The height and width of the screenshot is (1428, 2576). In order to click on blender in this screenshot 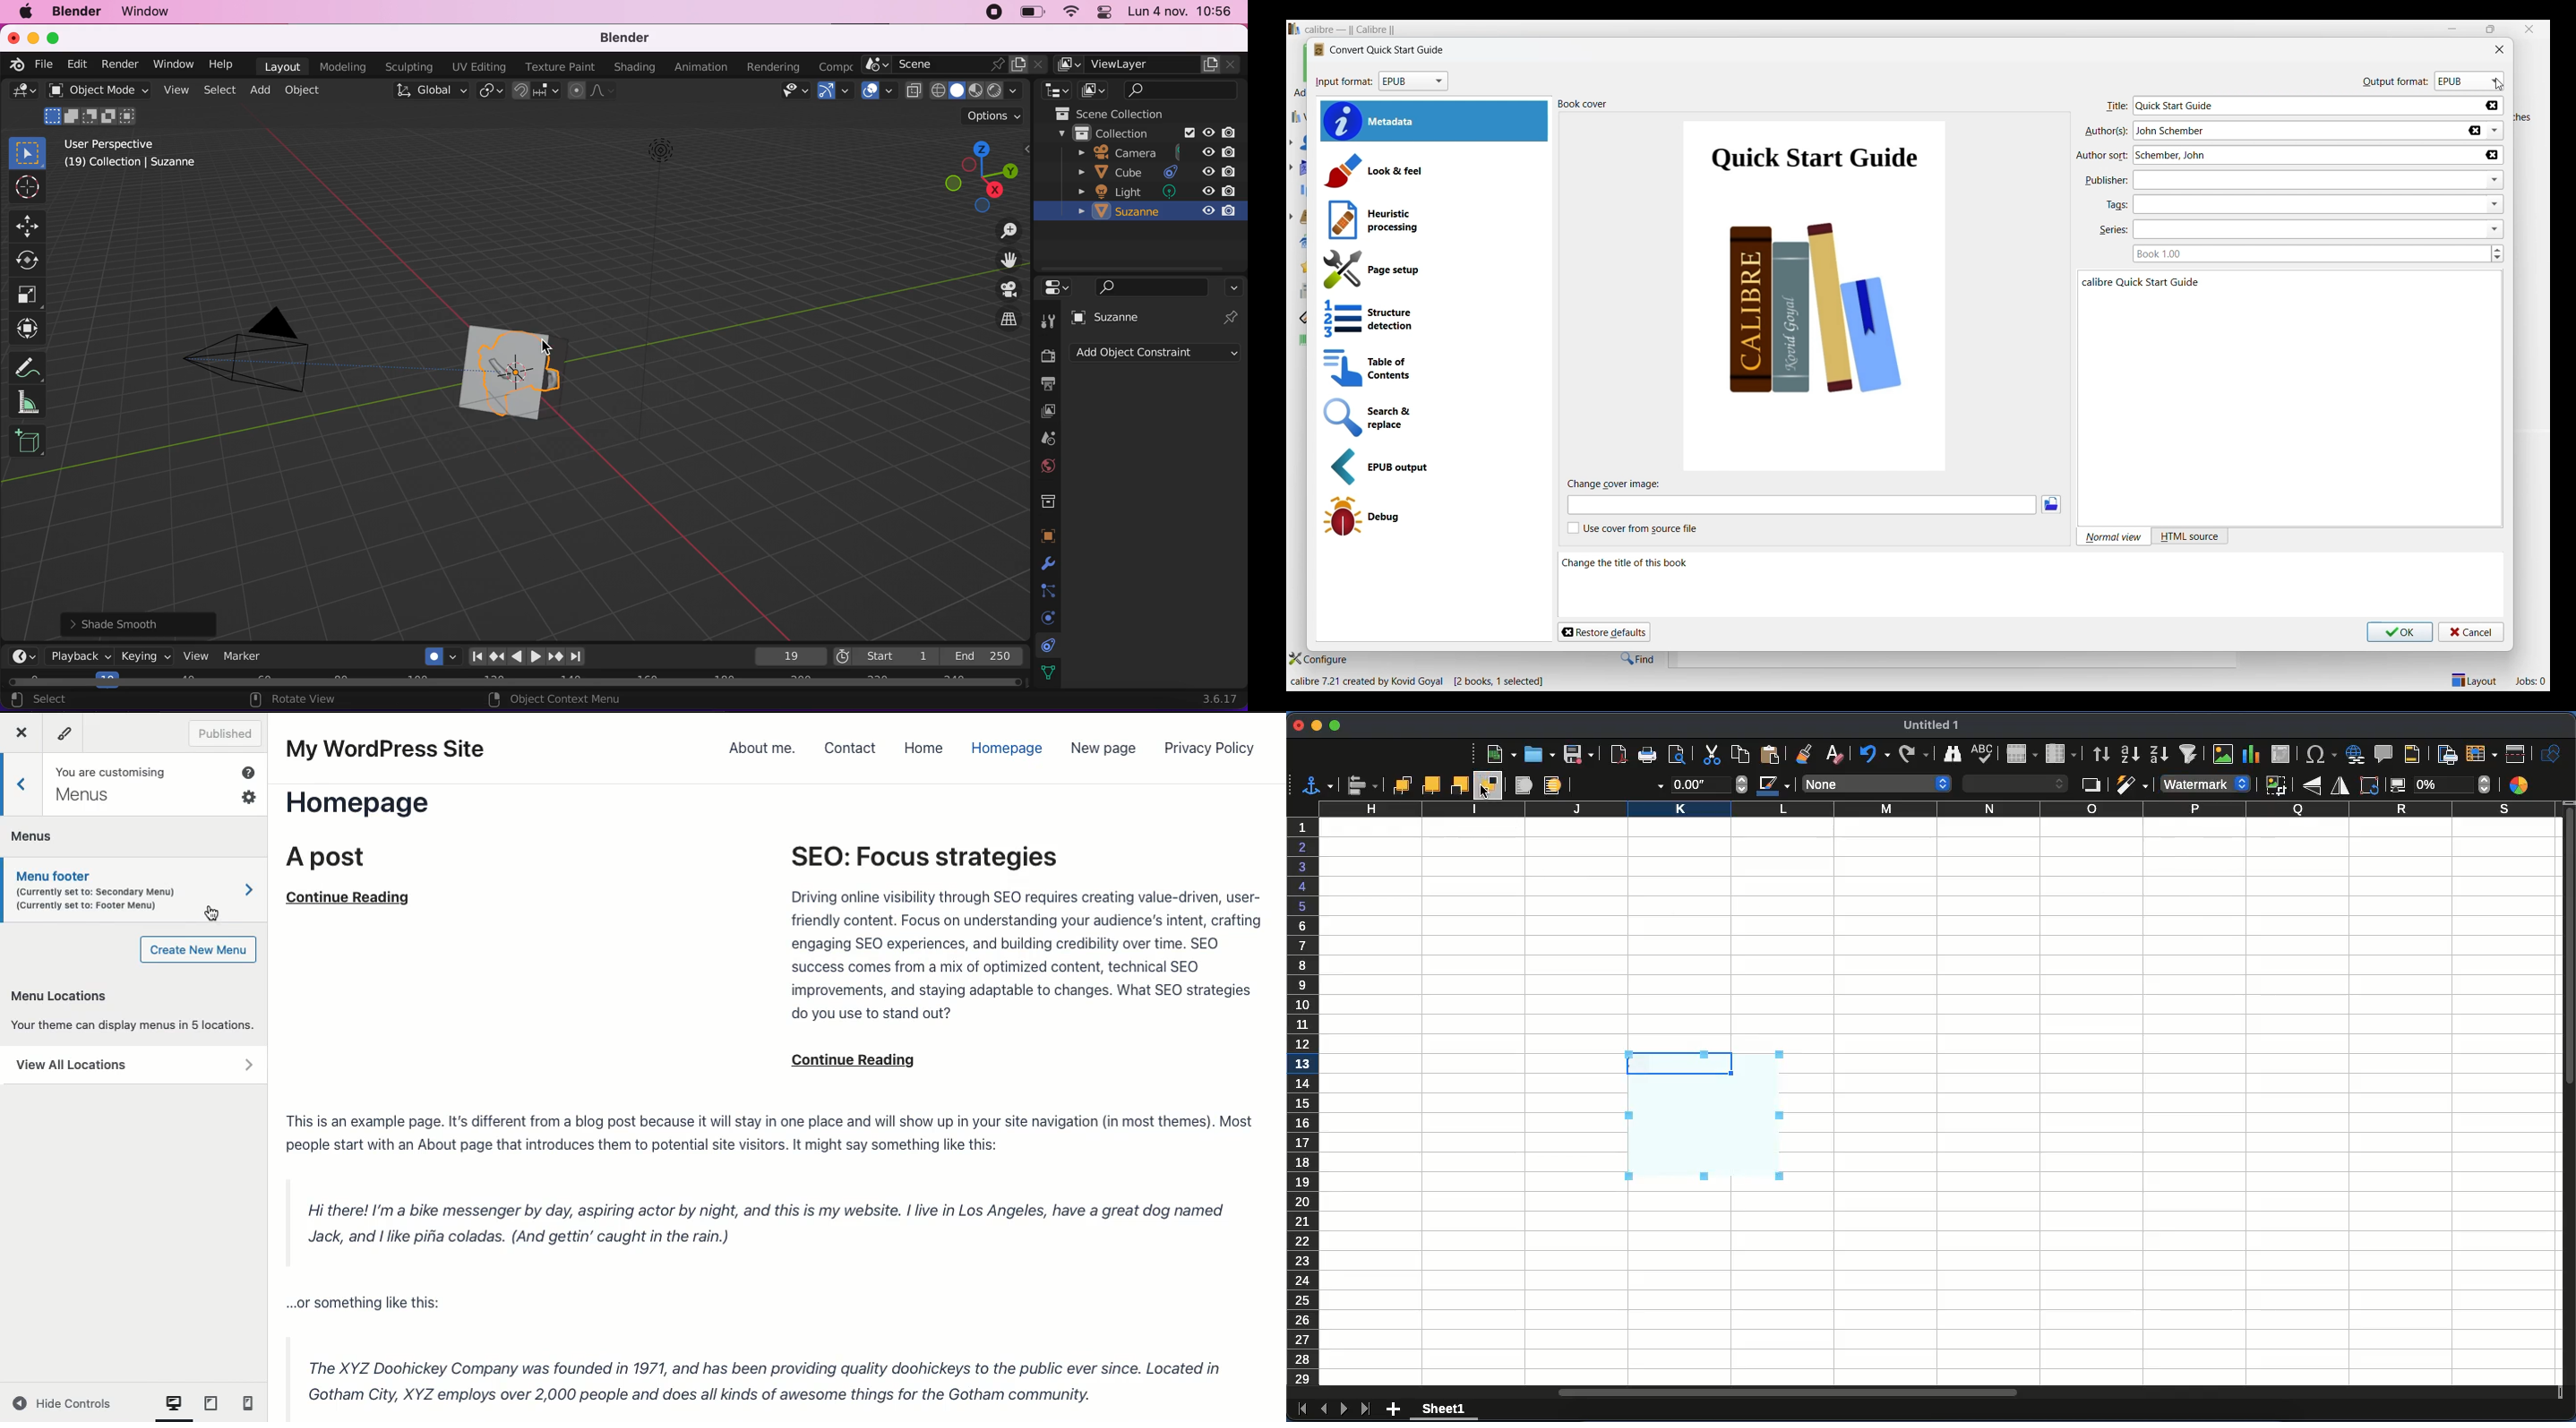, I will do `click(78, 12)`.